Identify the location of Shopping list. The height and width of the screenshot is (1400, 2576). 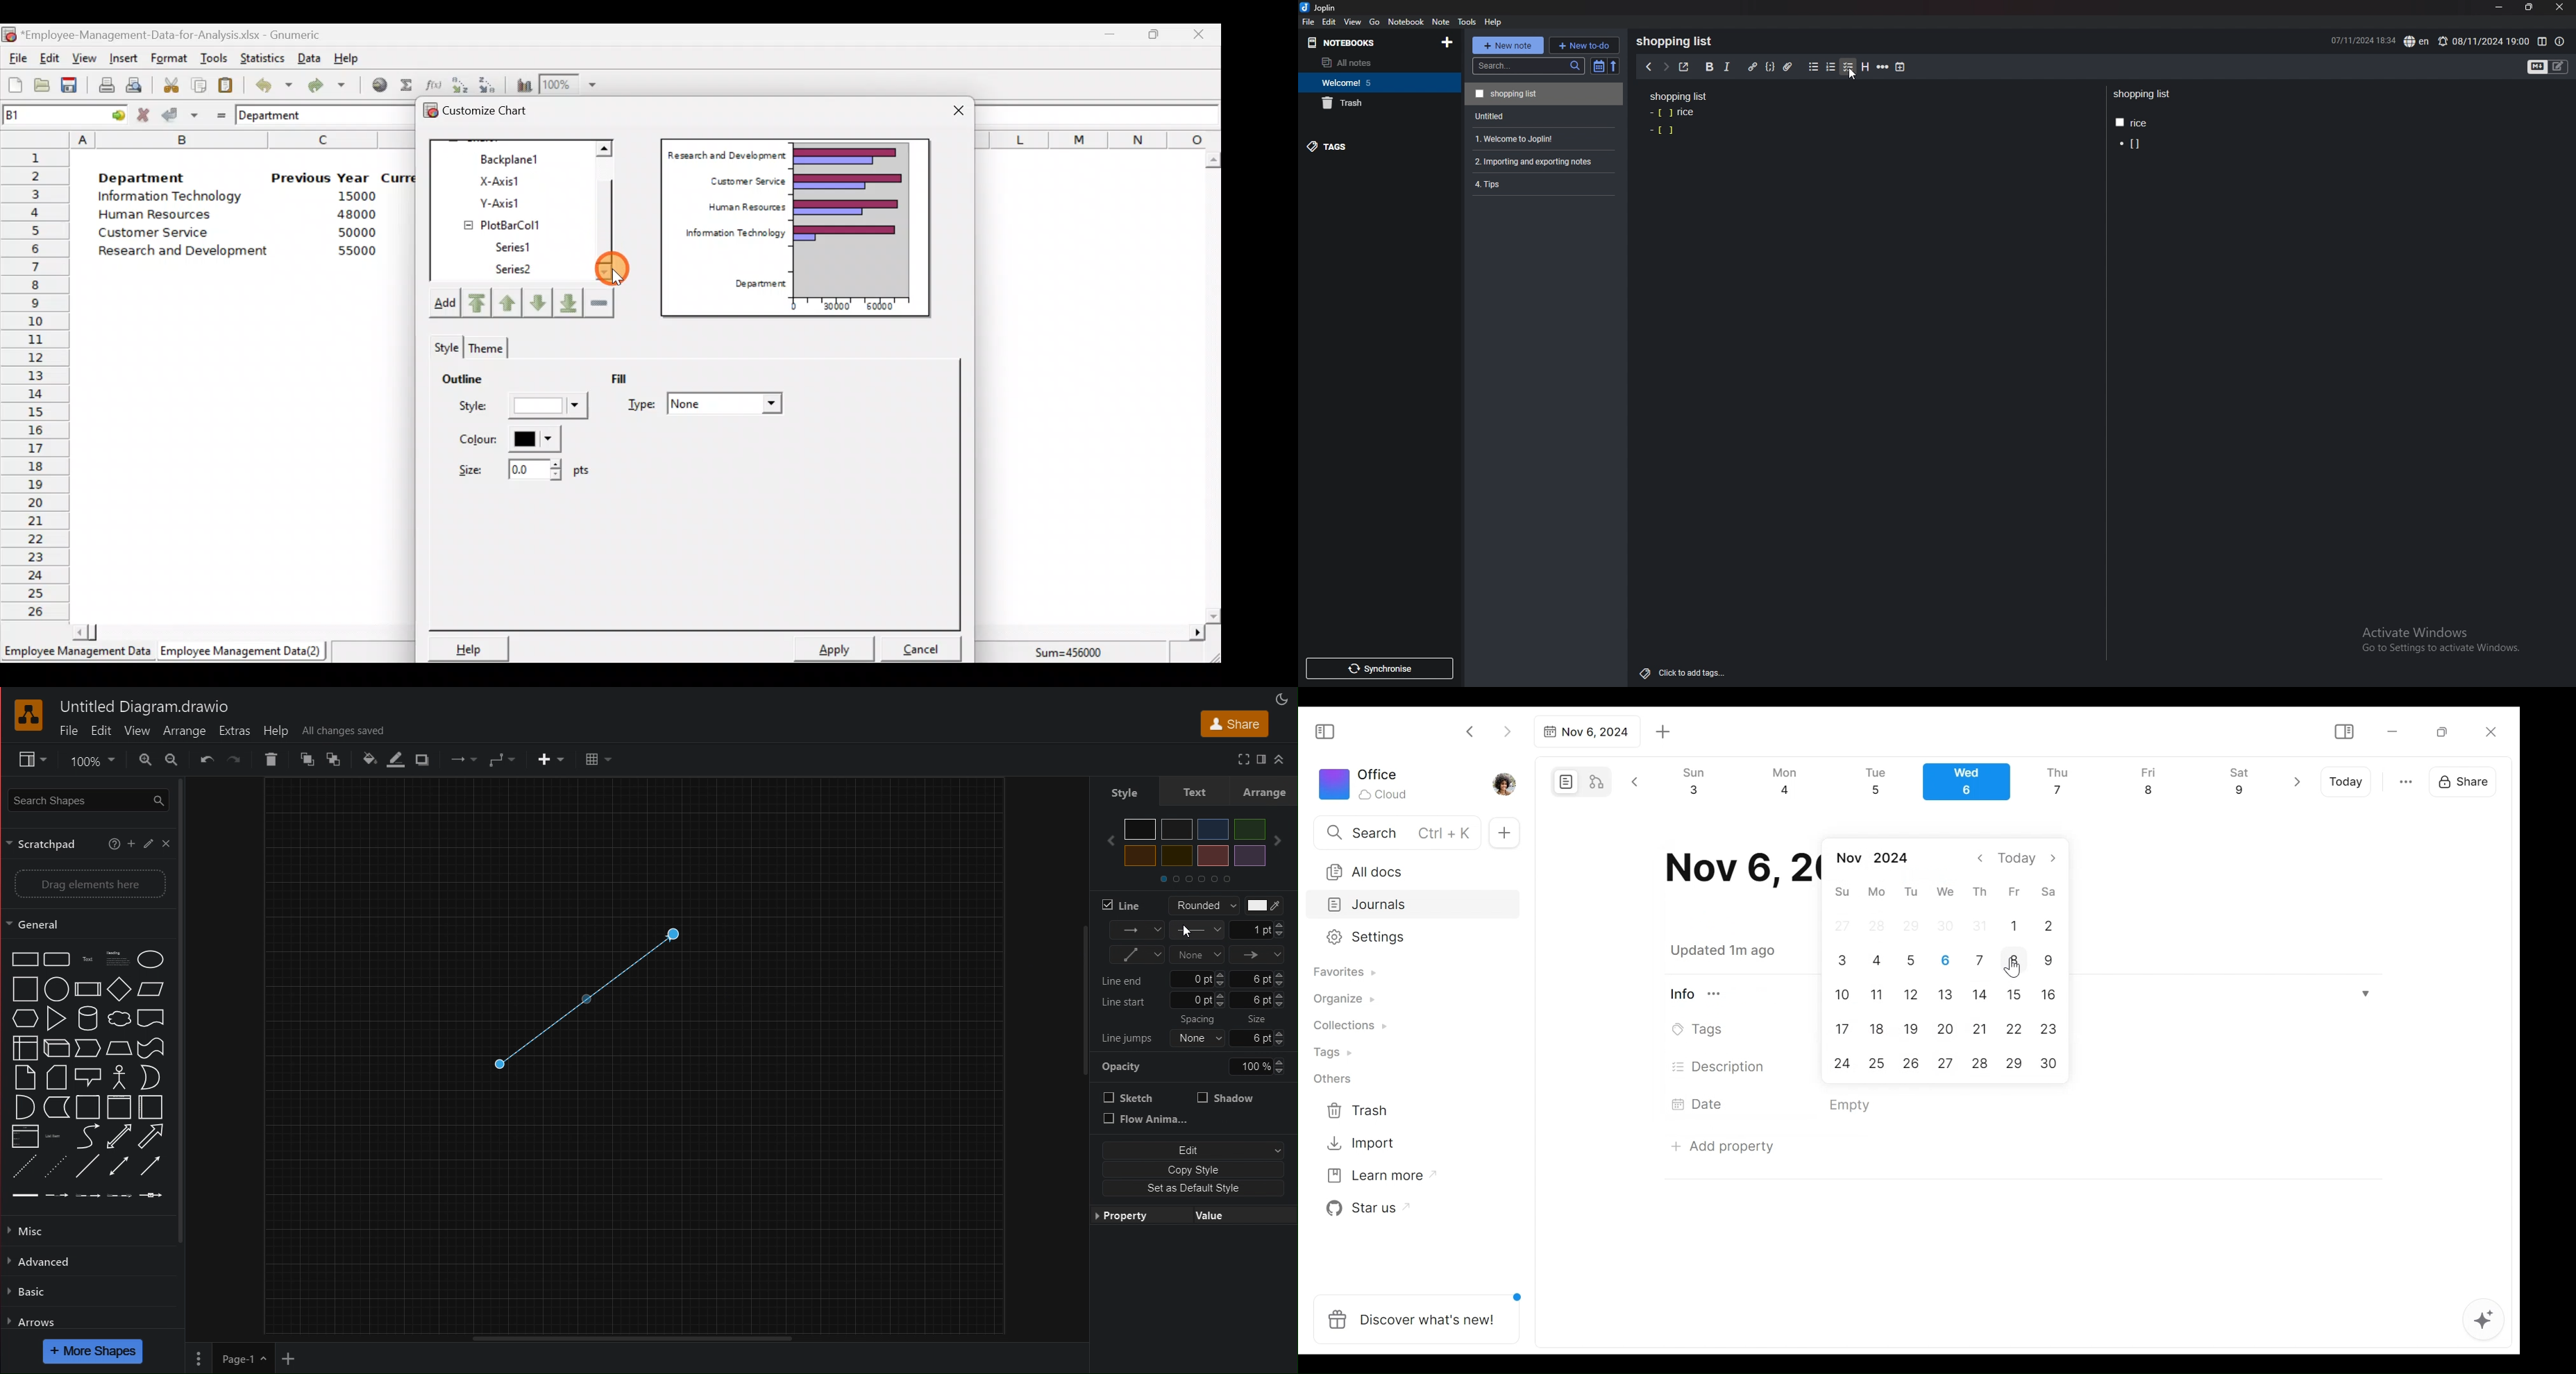
(2144, 95).